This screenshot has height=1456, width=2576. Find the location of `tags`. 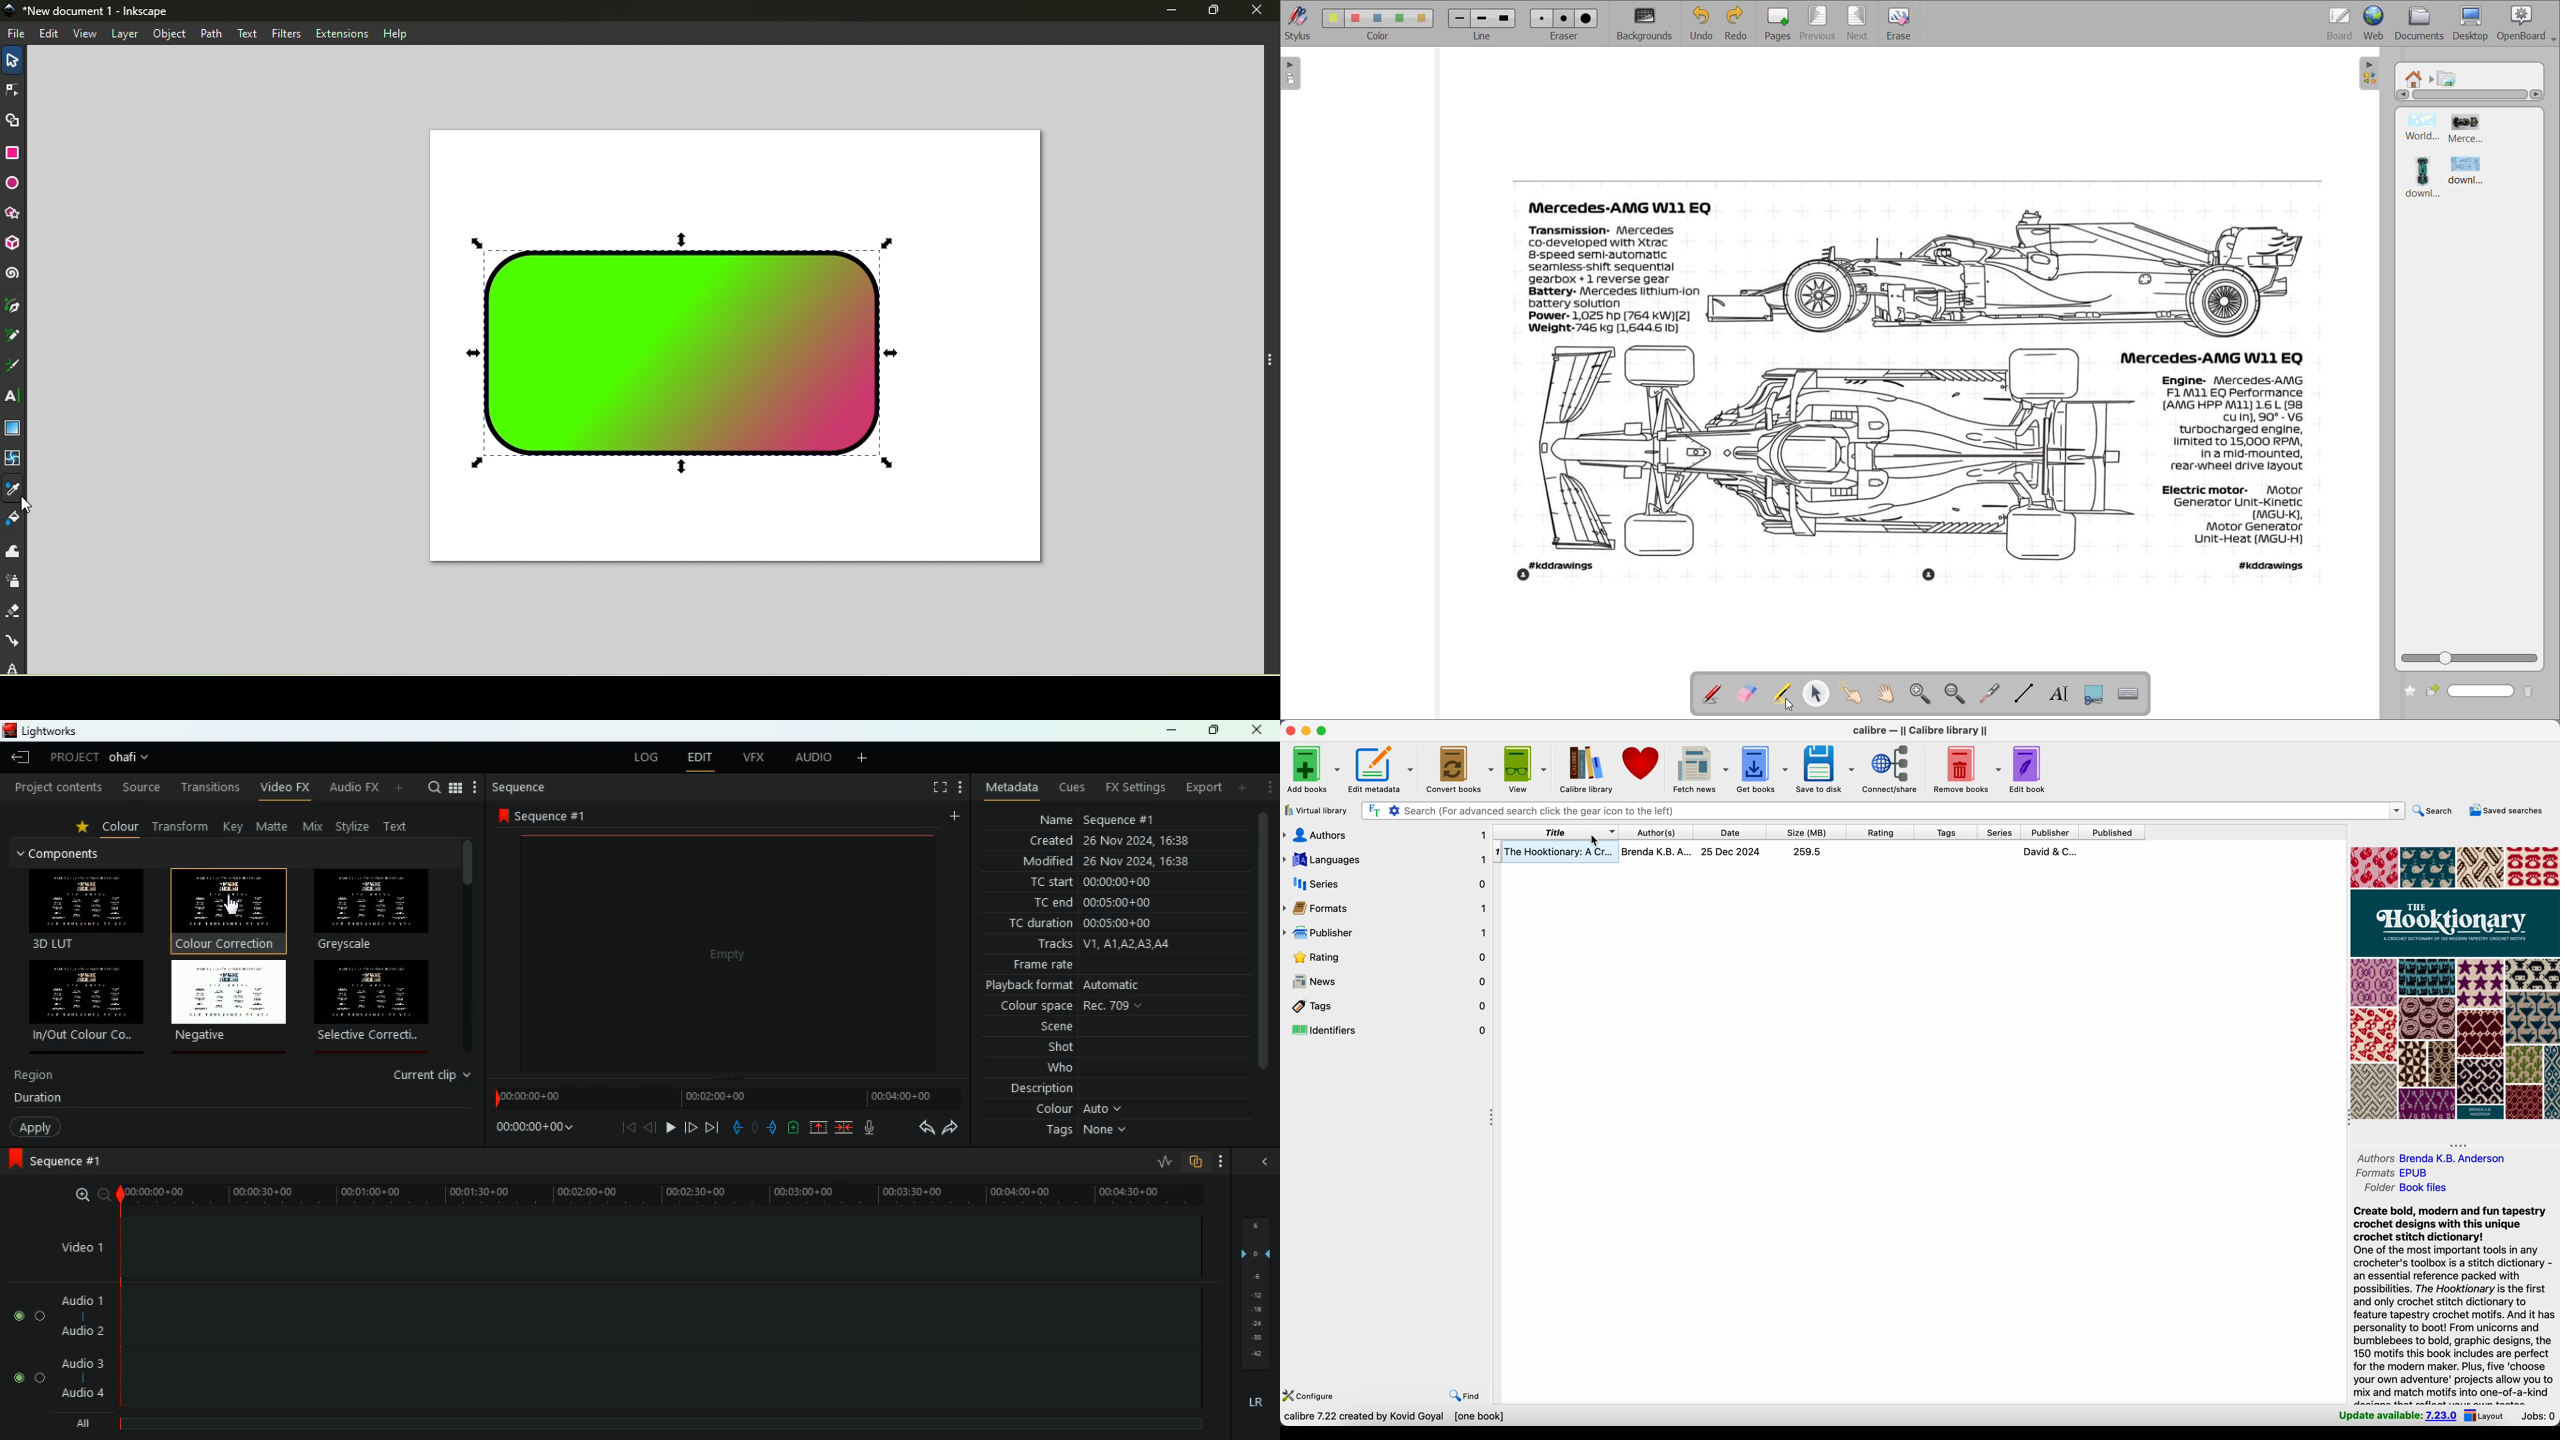

tags is located at coordinates (1946, 832).